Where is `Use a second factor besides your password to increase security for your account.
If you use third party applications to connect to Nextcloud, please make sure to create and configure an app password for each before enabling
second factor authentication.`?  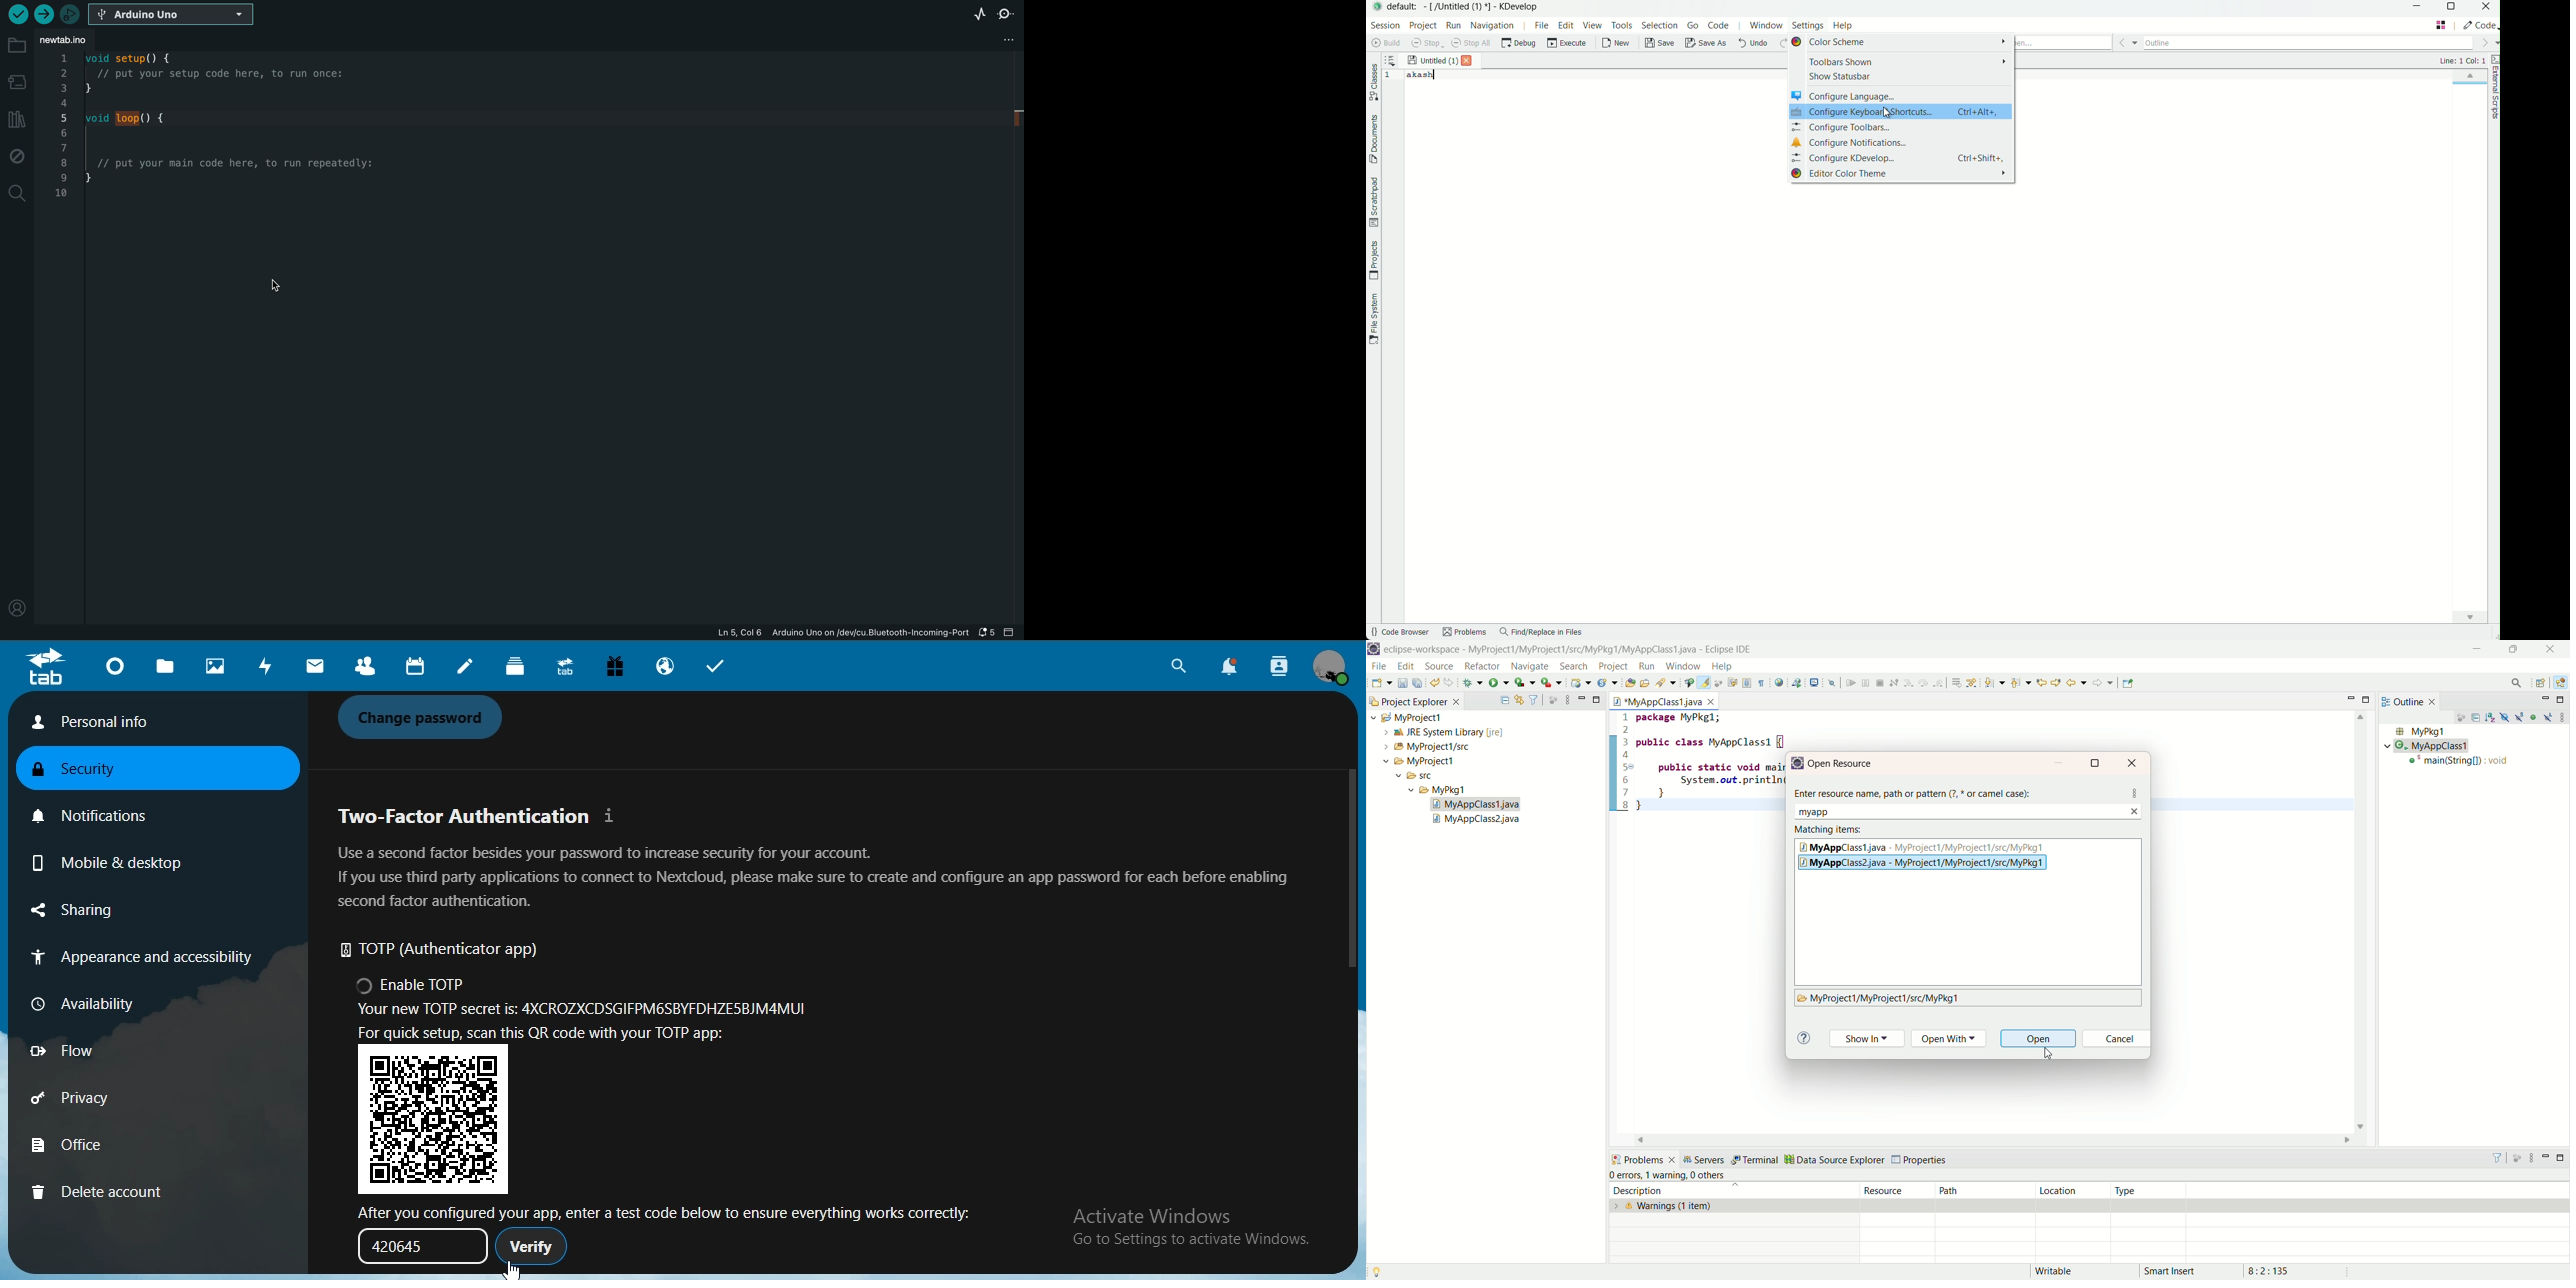 Use a second factor besides your password to increase security for your account.
If you use third party applications to connect to Nextcloud, please make sure to create and configure an app password for each before enabling
second factor authentication. is located at coordinates (813, 877).